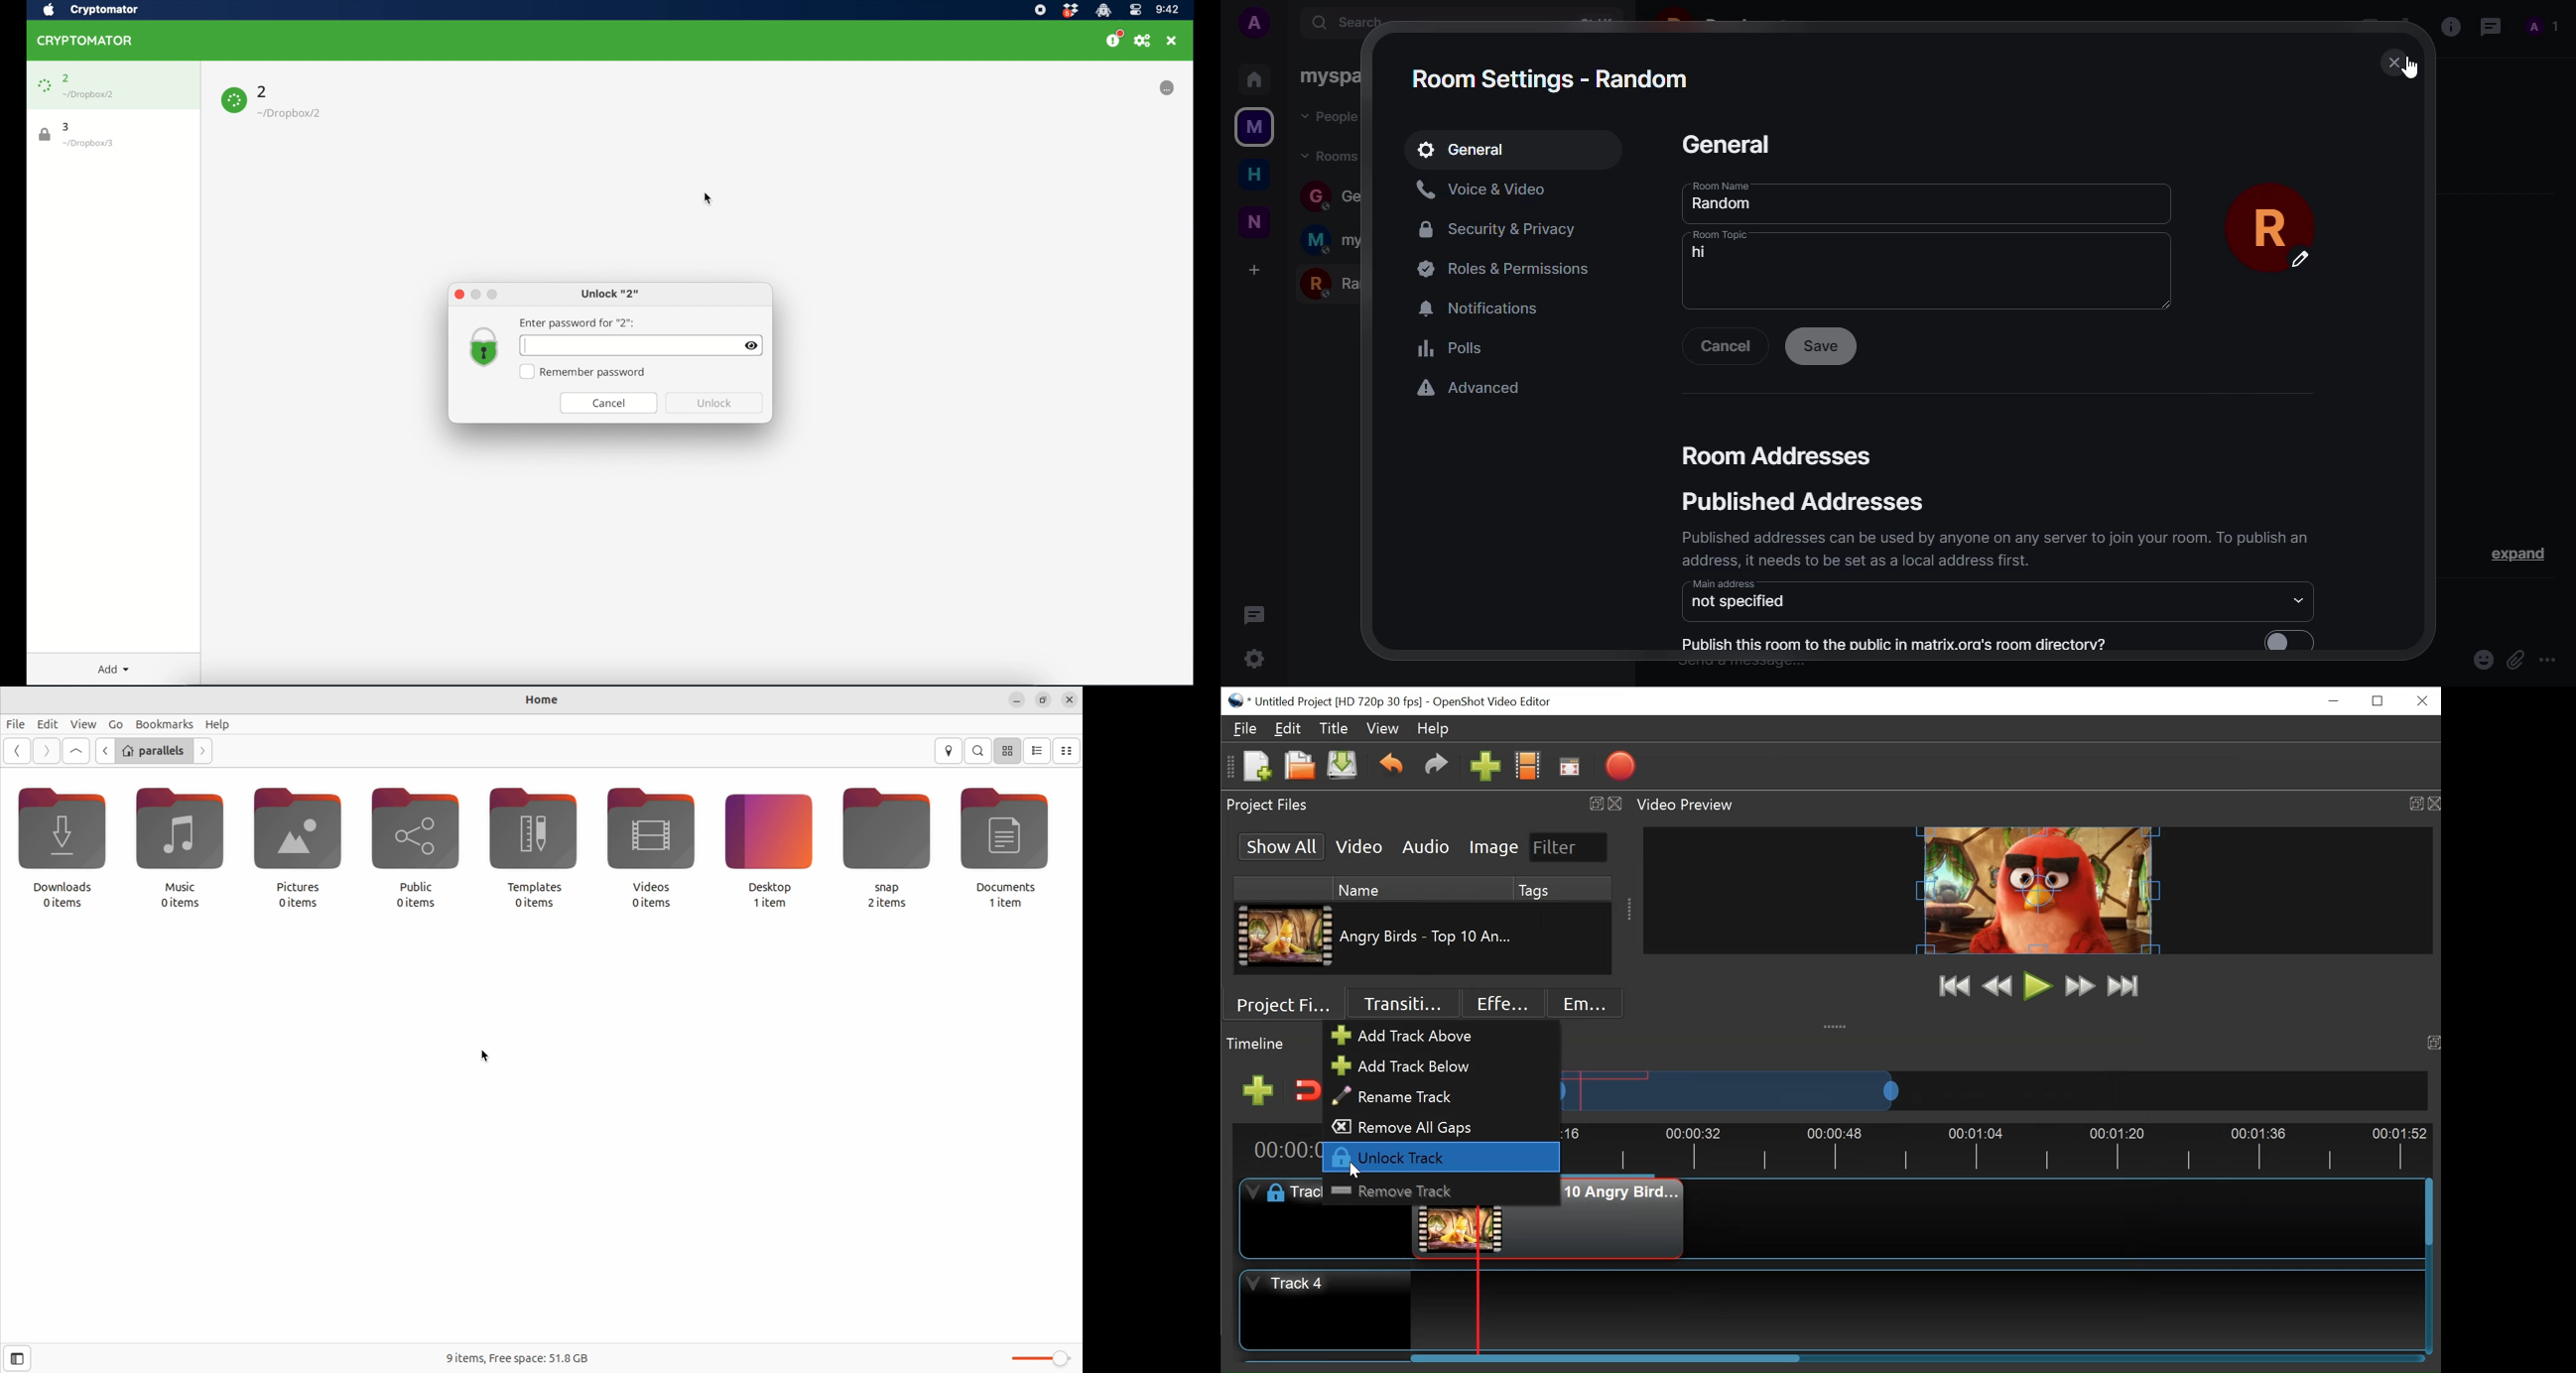 This screenshot has height=1400, width=2576. What do you see at coordinates (2512, 660) in the screenshot?
I see `attach` at bounding box center [2512, 660].